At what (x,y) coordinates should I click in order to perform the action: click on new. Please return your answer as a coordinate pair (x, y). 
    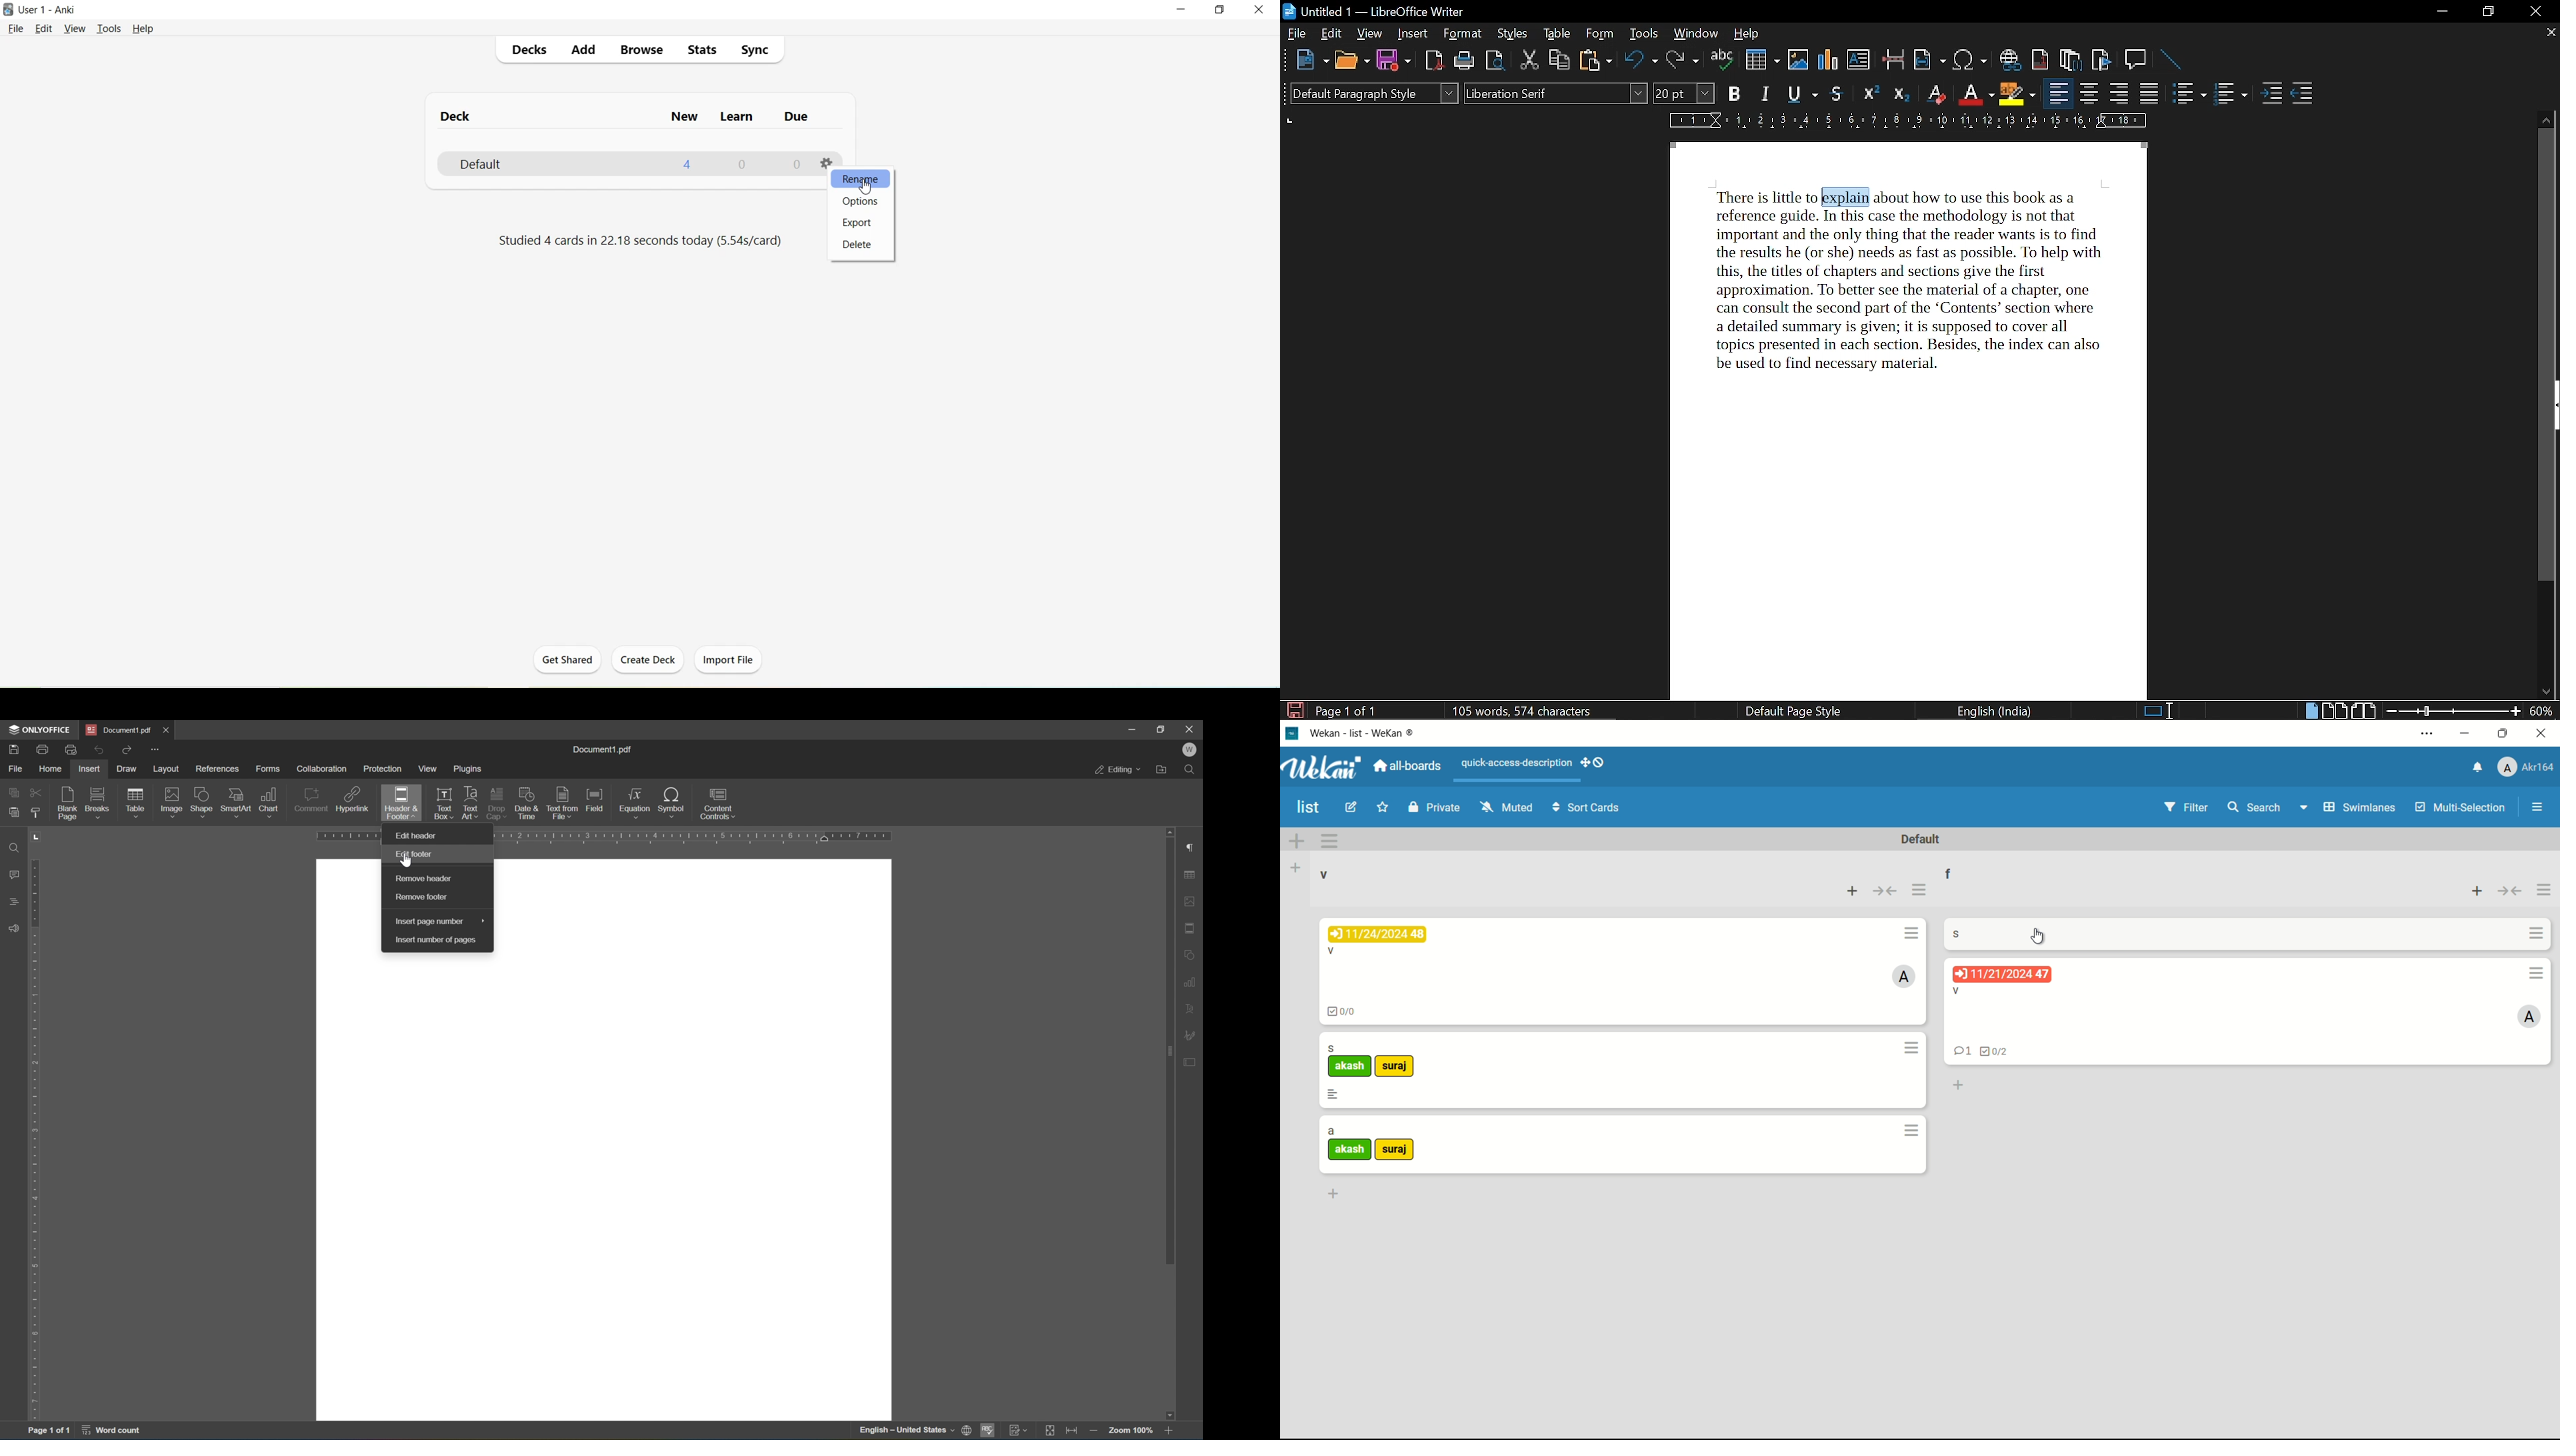
    Looking at the image, I should click on (1313, 60).